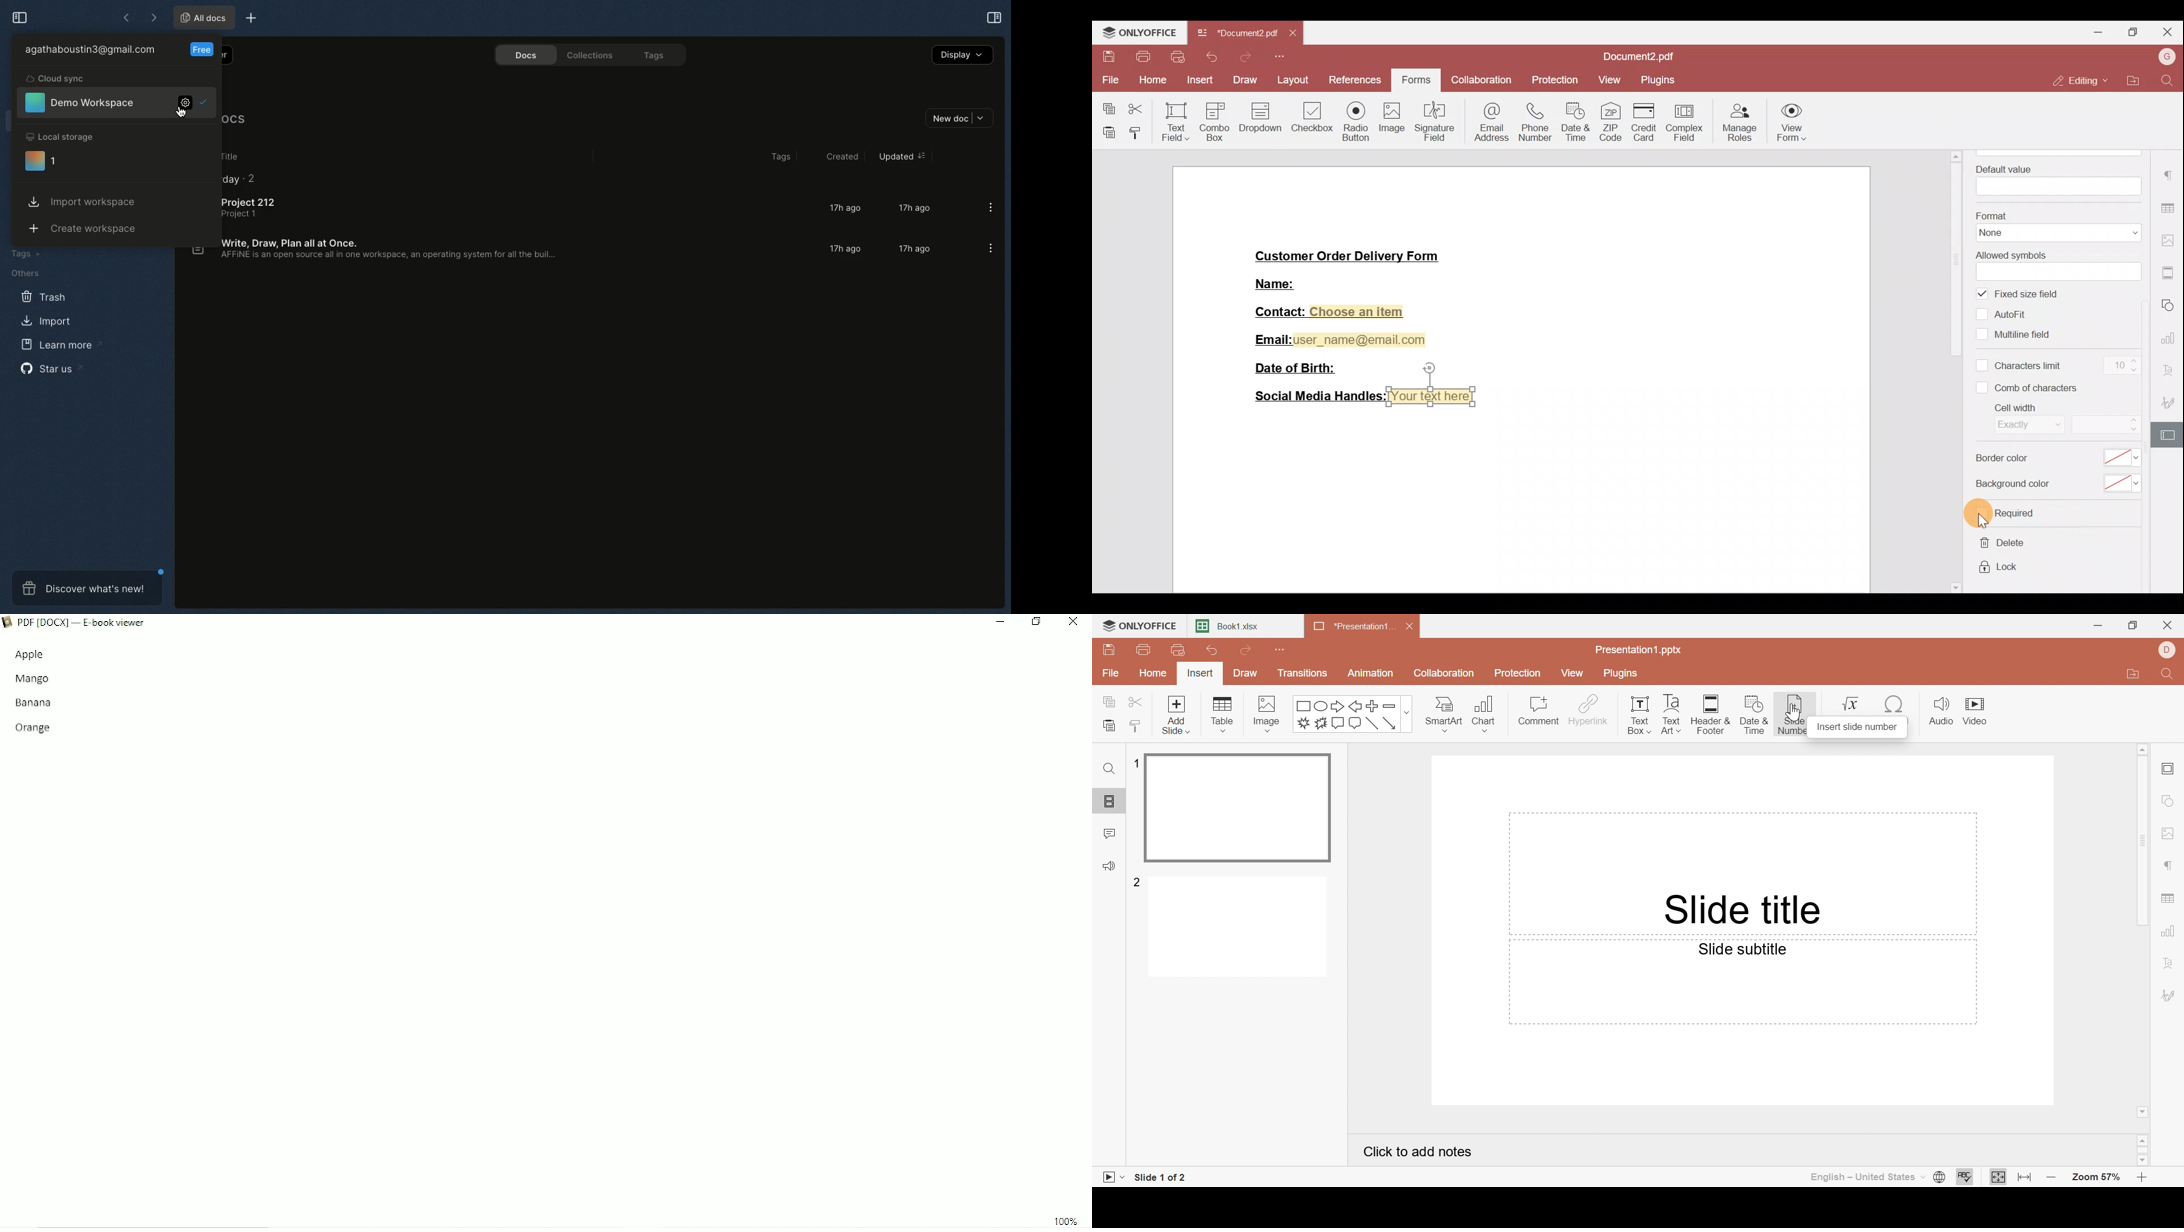 Image resolution: width=2184 pixels, height=1232 pixels. Describe the element at coordinates (1575, 121) in the screenshot. I see `Date & time` at that location.